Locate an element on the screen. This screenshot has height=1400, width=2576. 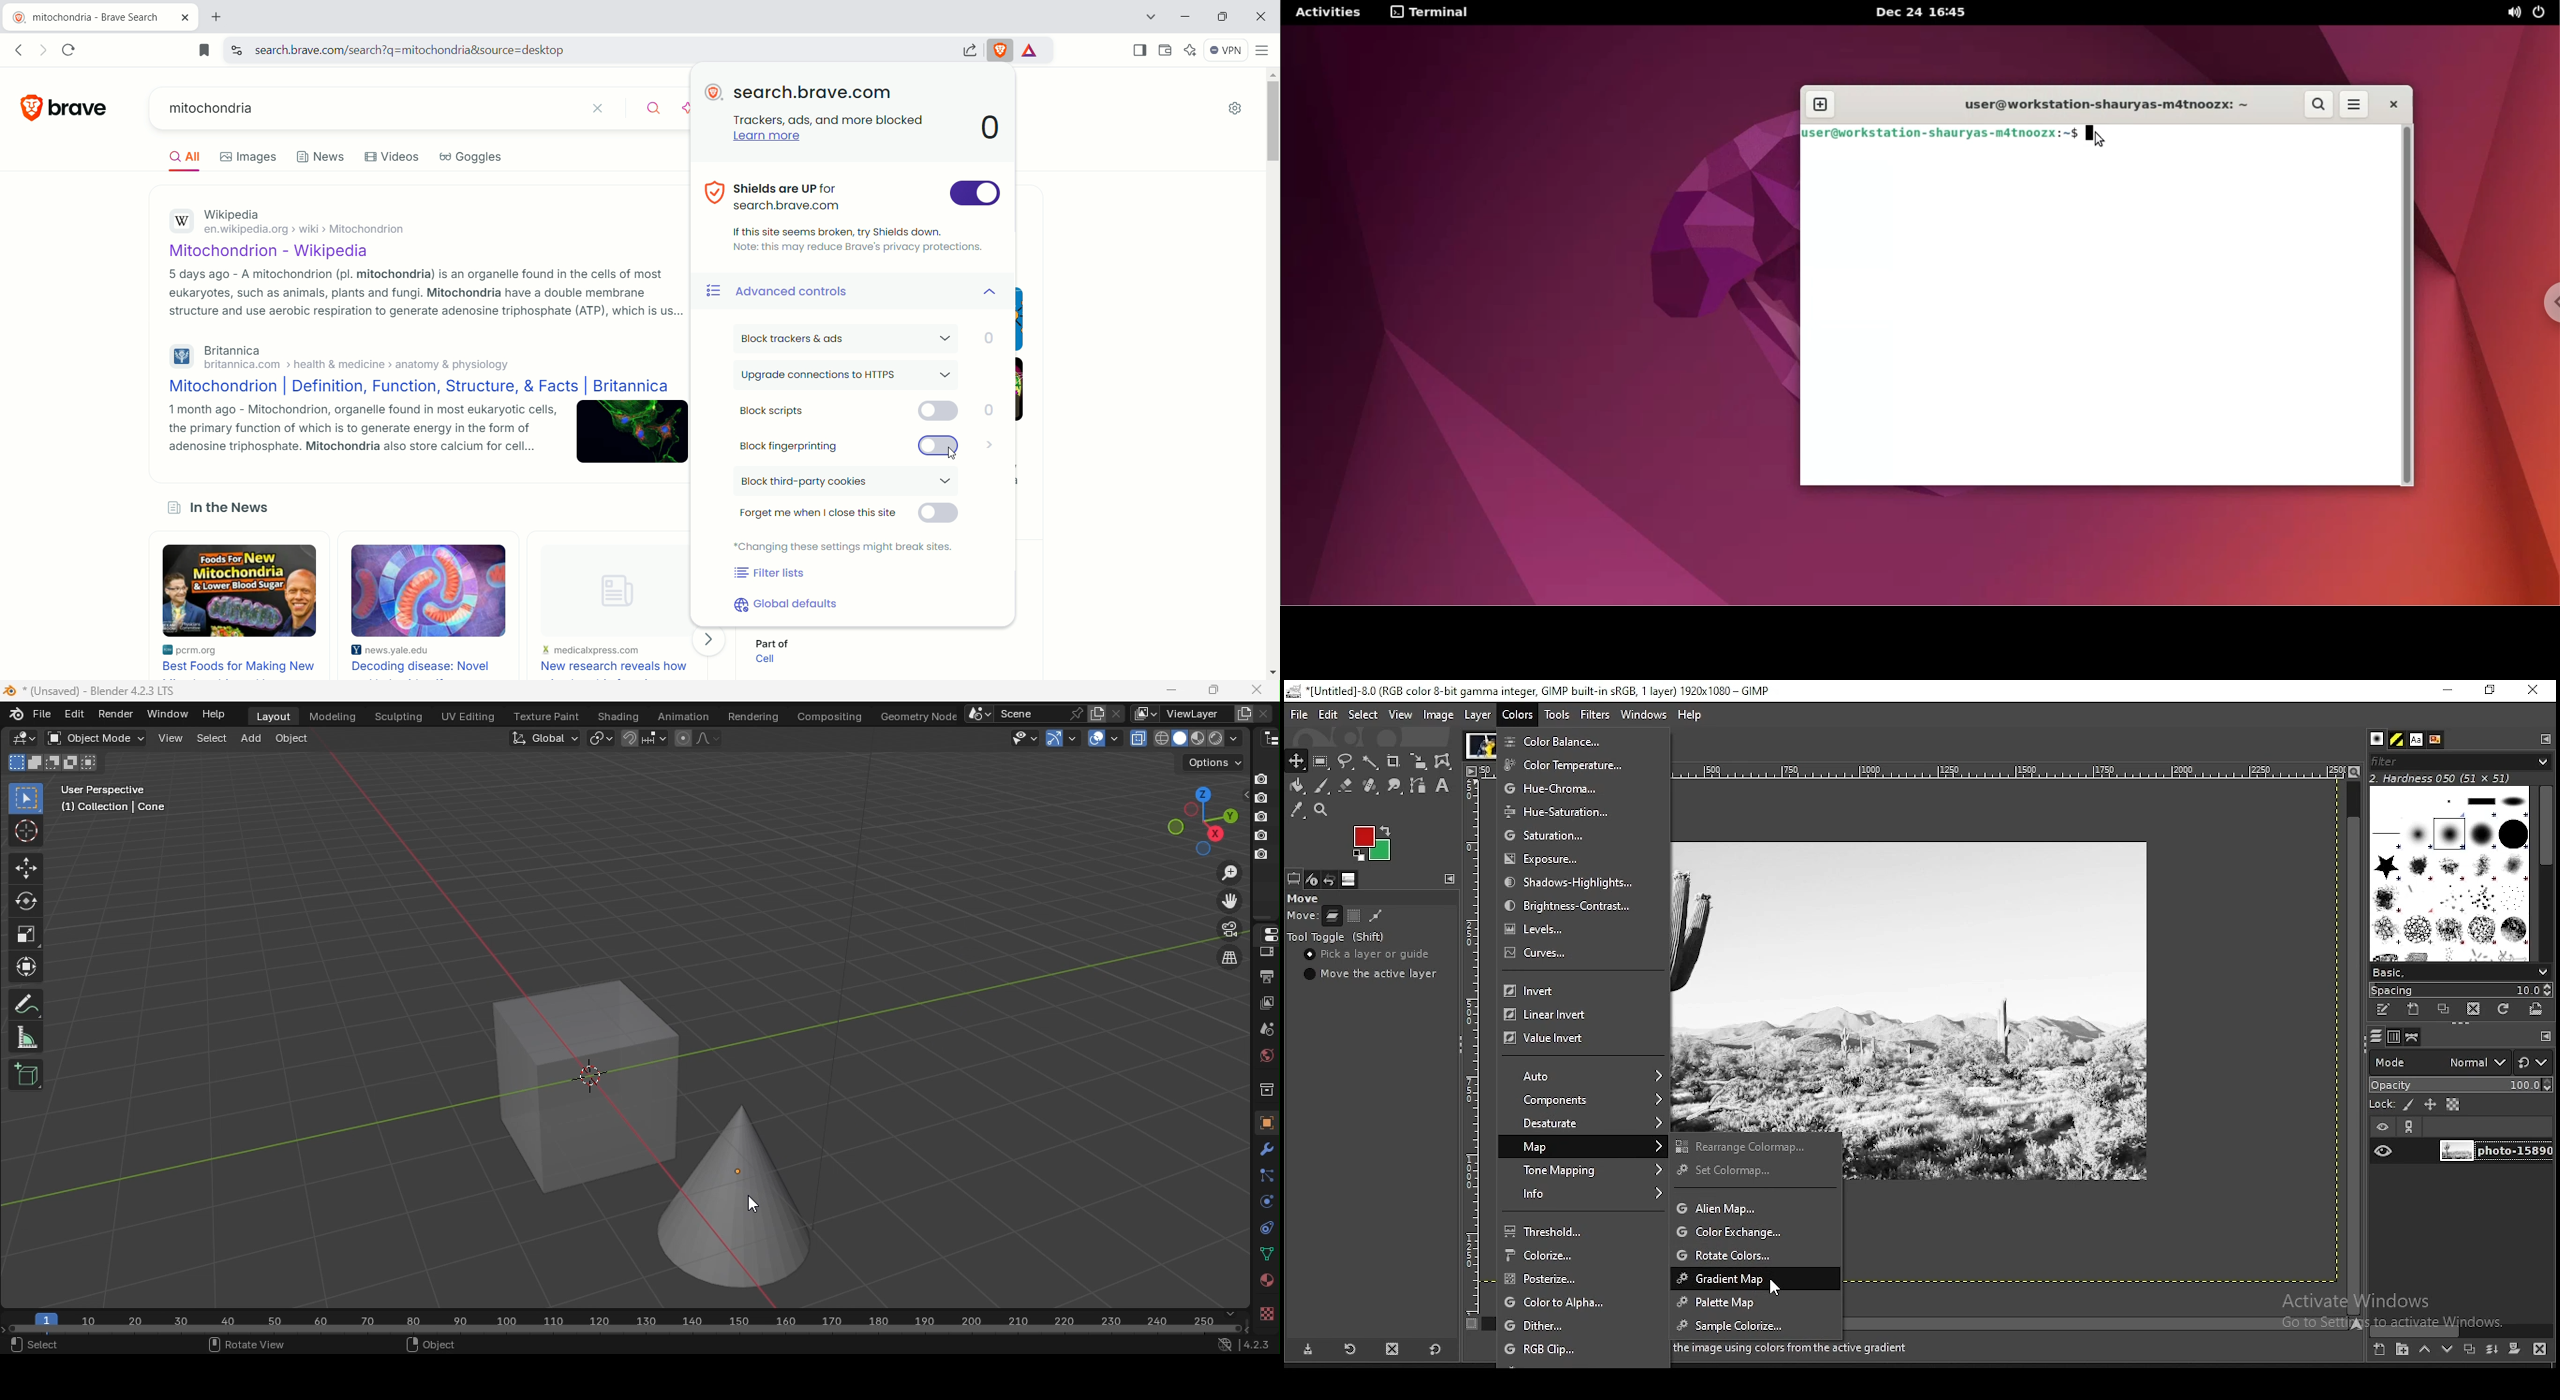
The active workspace view layer showing in the window is located at coordinates (1145, 714).